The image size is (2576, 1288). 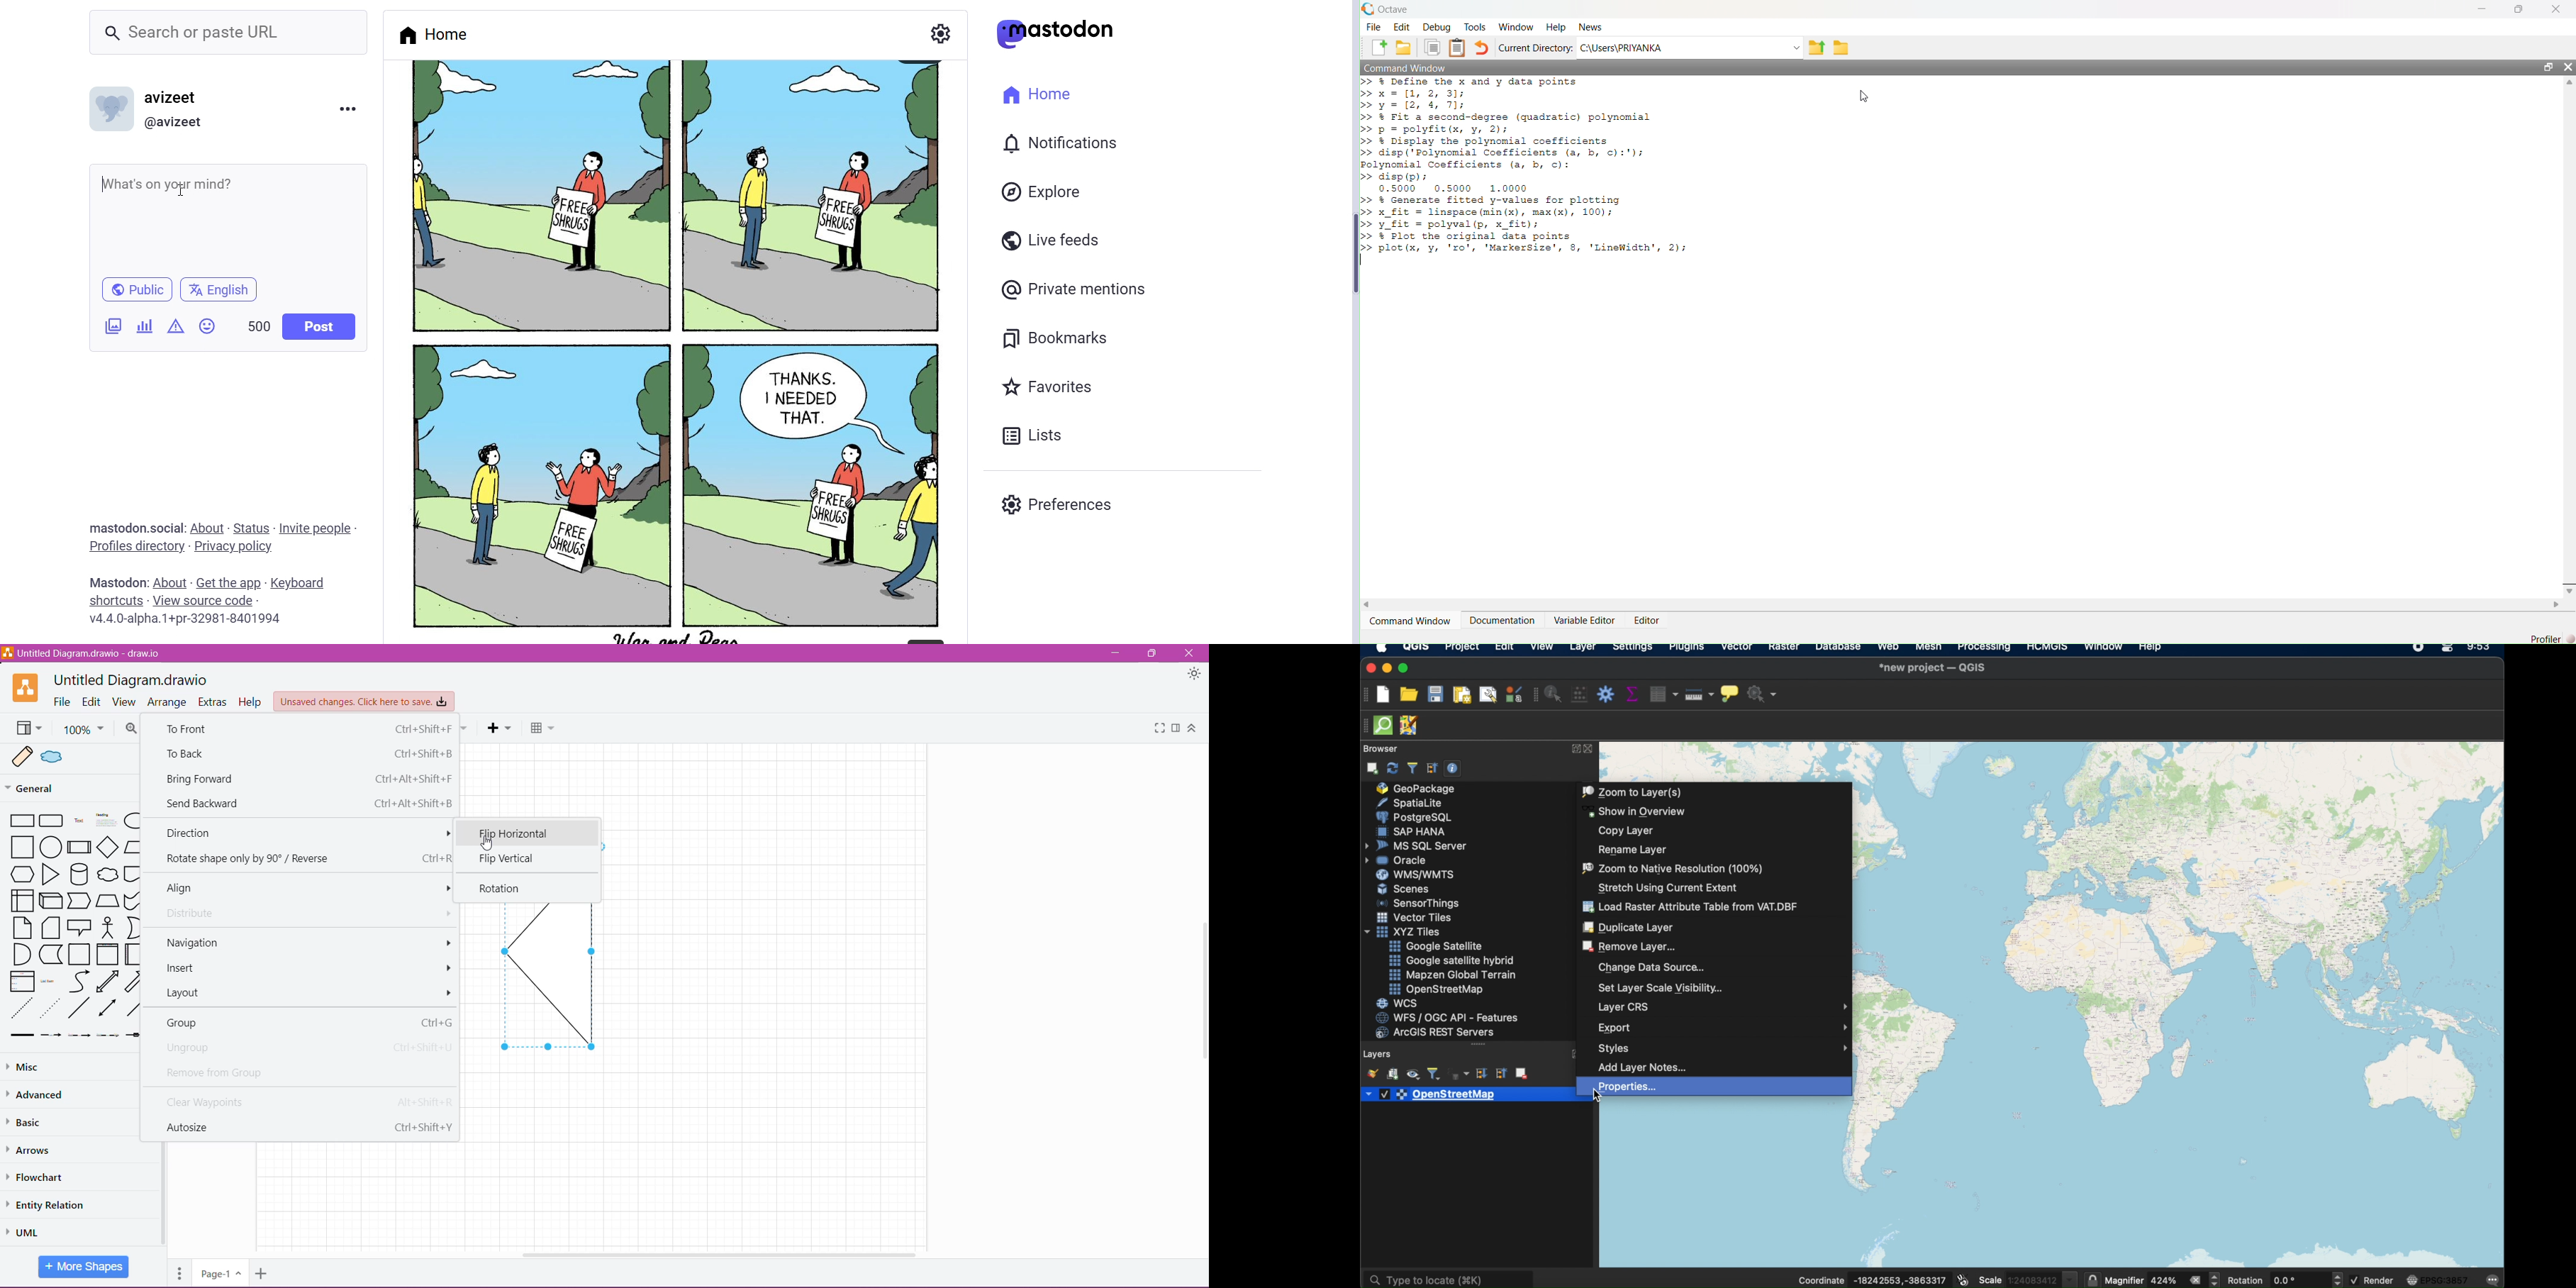 What do you see at coordinates (1575, 748) in the screenshot?
I see `EXPAND` at bounding box center [1575, 748].